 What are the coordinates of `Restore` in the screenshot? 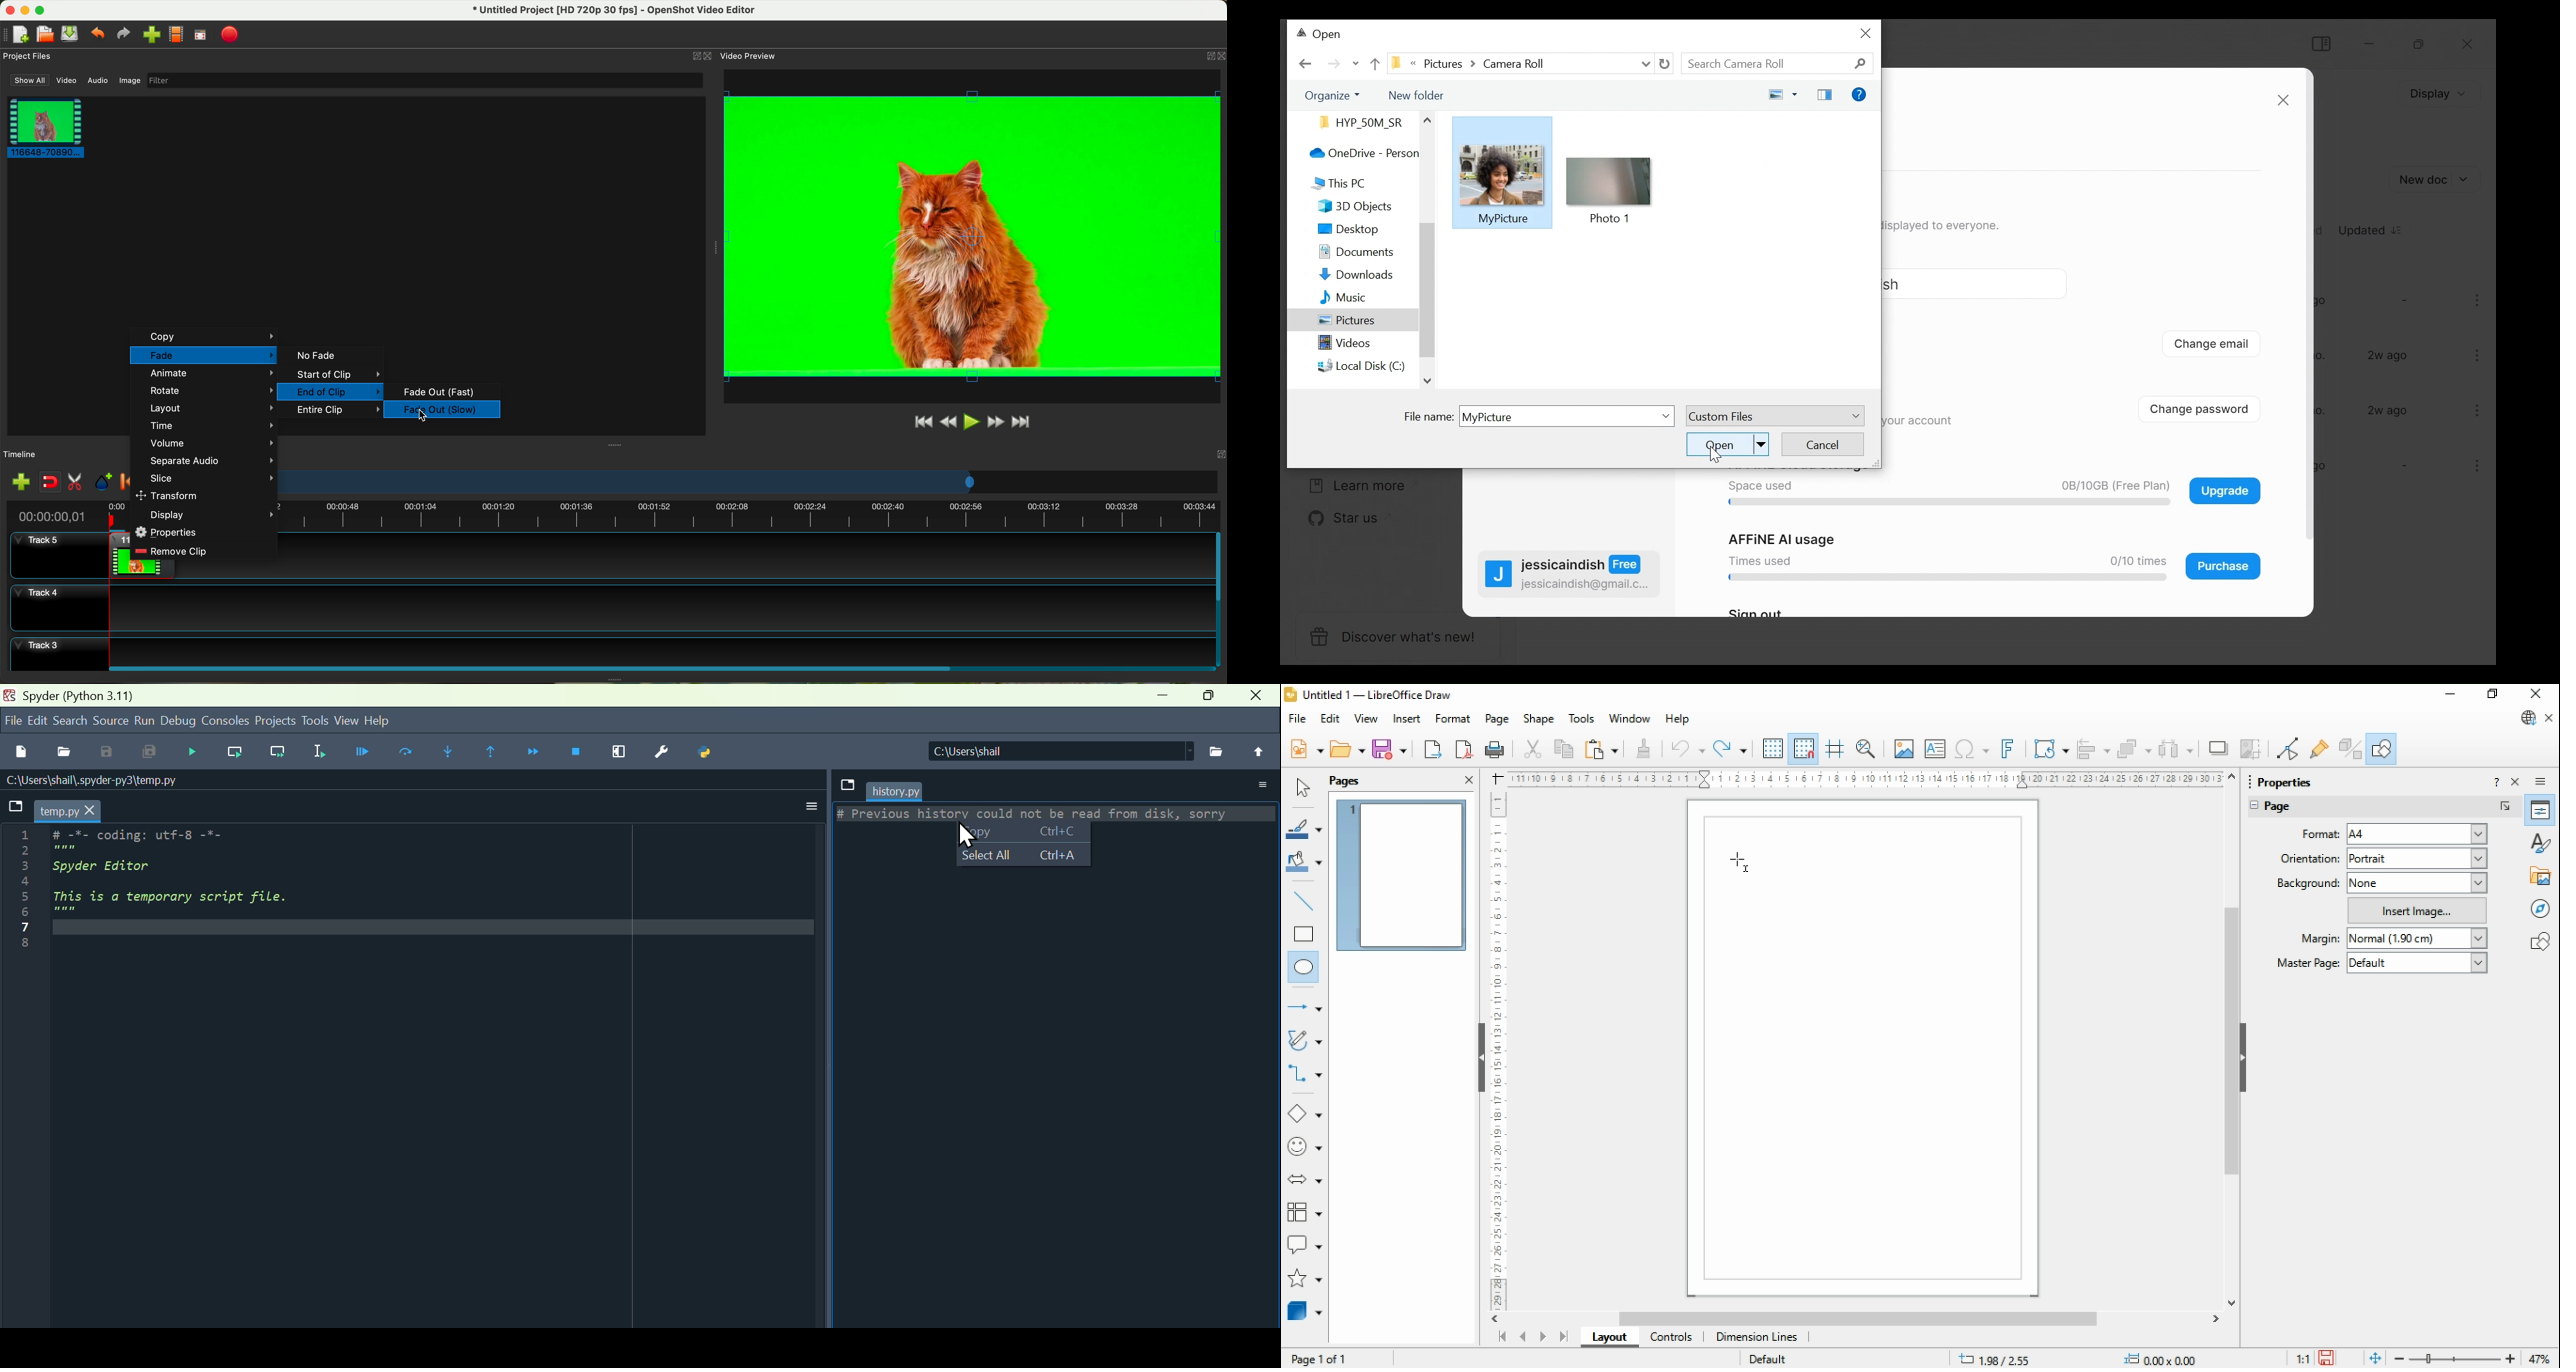 It's located at (1208, 695).